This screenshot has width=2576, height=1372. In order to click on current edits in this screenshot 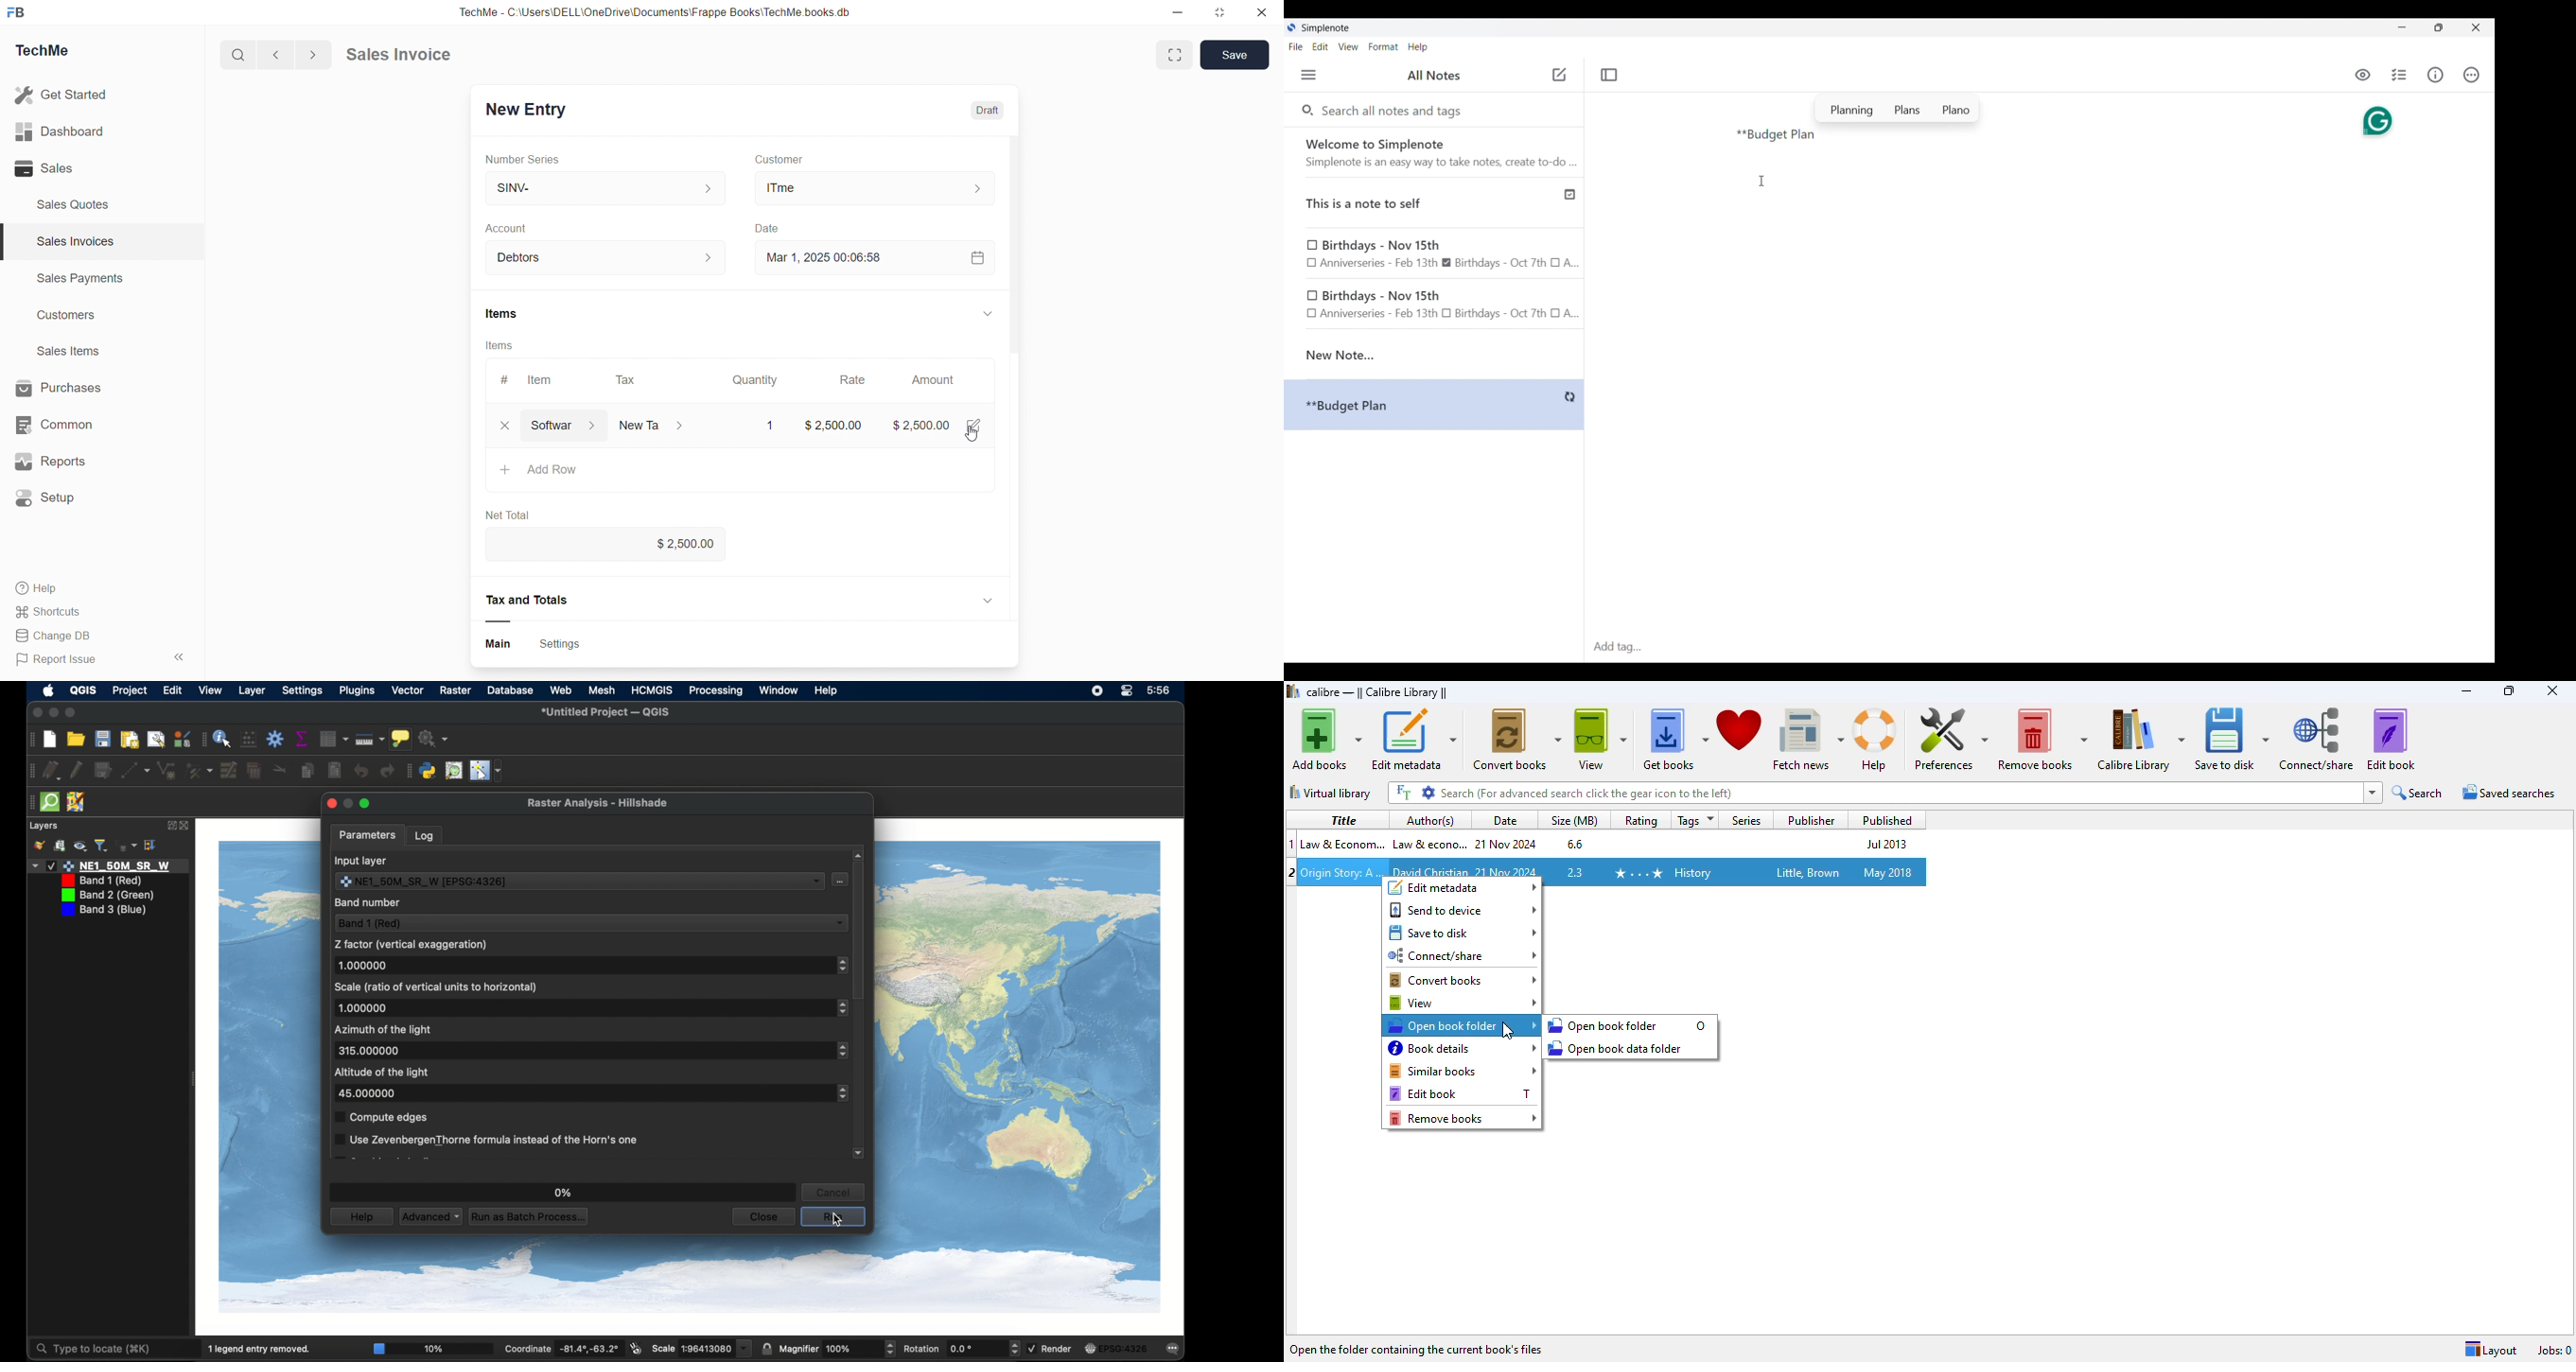, I will do `click(52, 770)`.